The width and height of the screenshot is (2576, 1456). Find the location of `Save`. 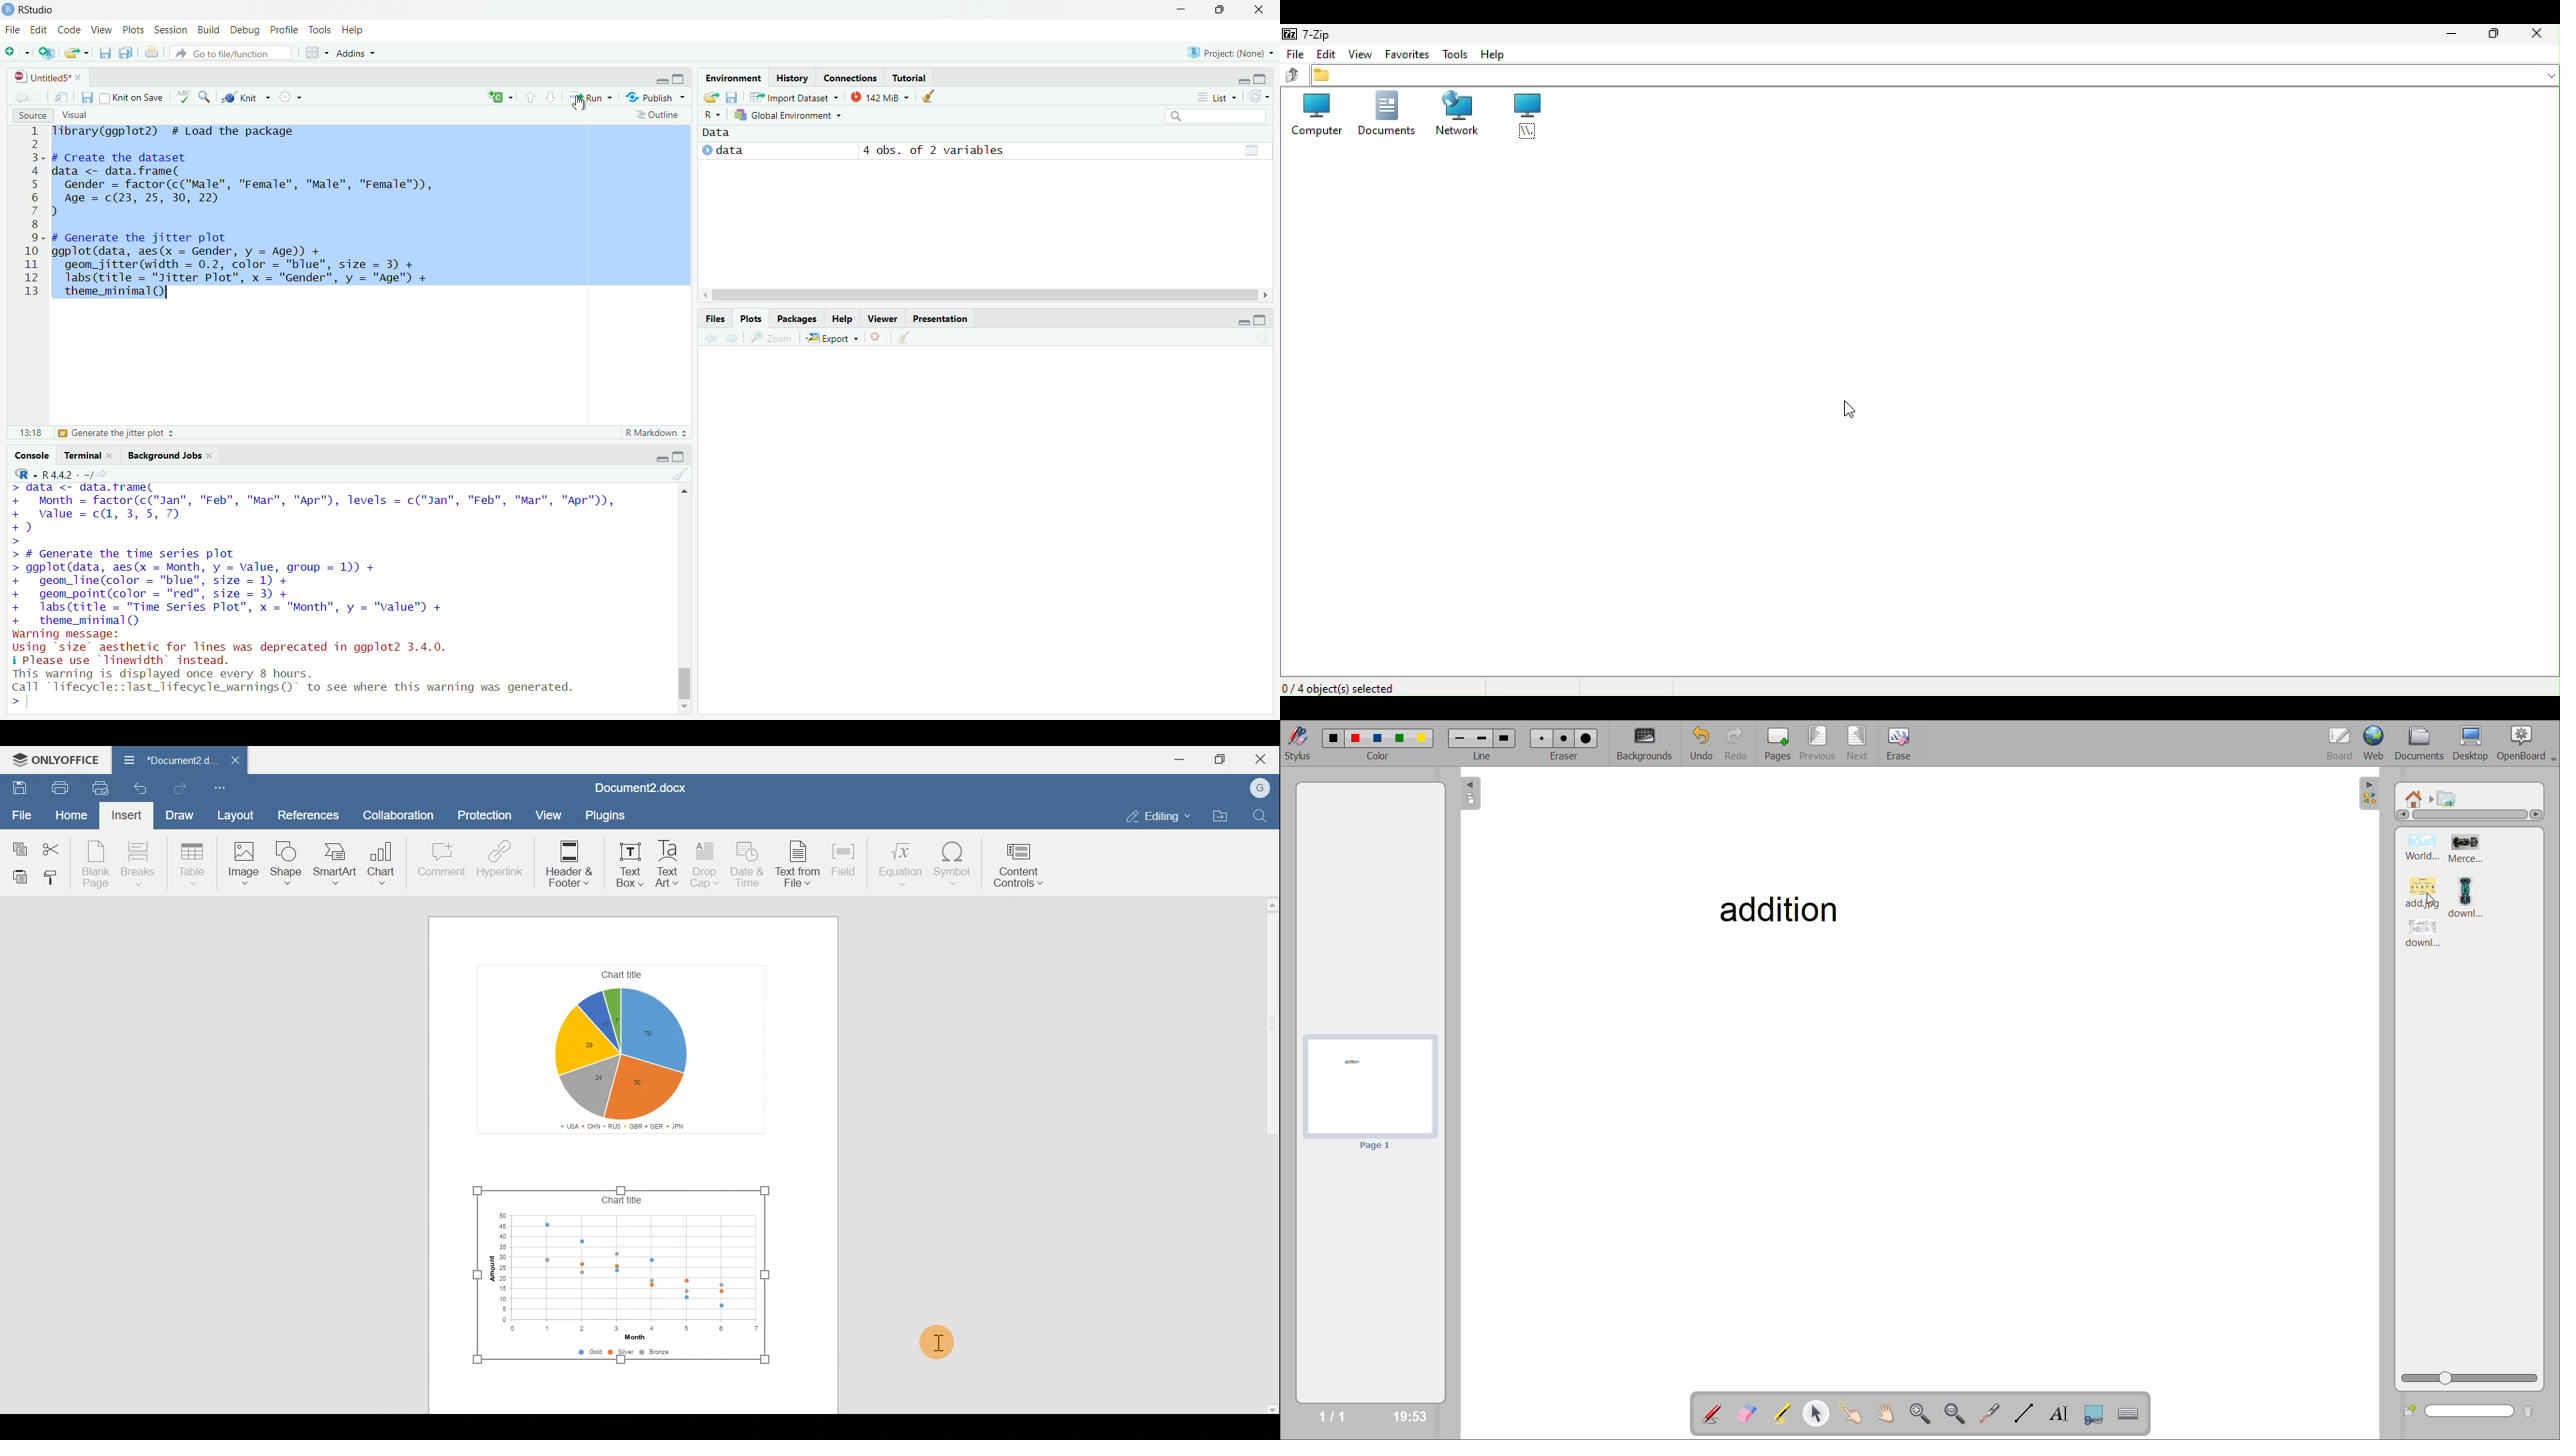

Save is located at coordinates (17, 786).